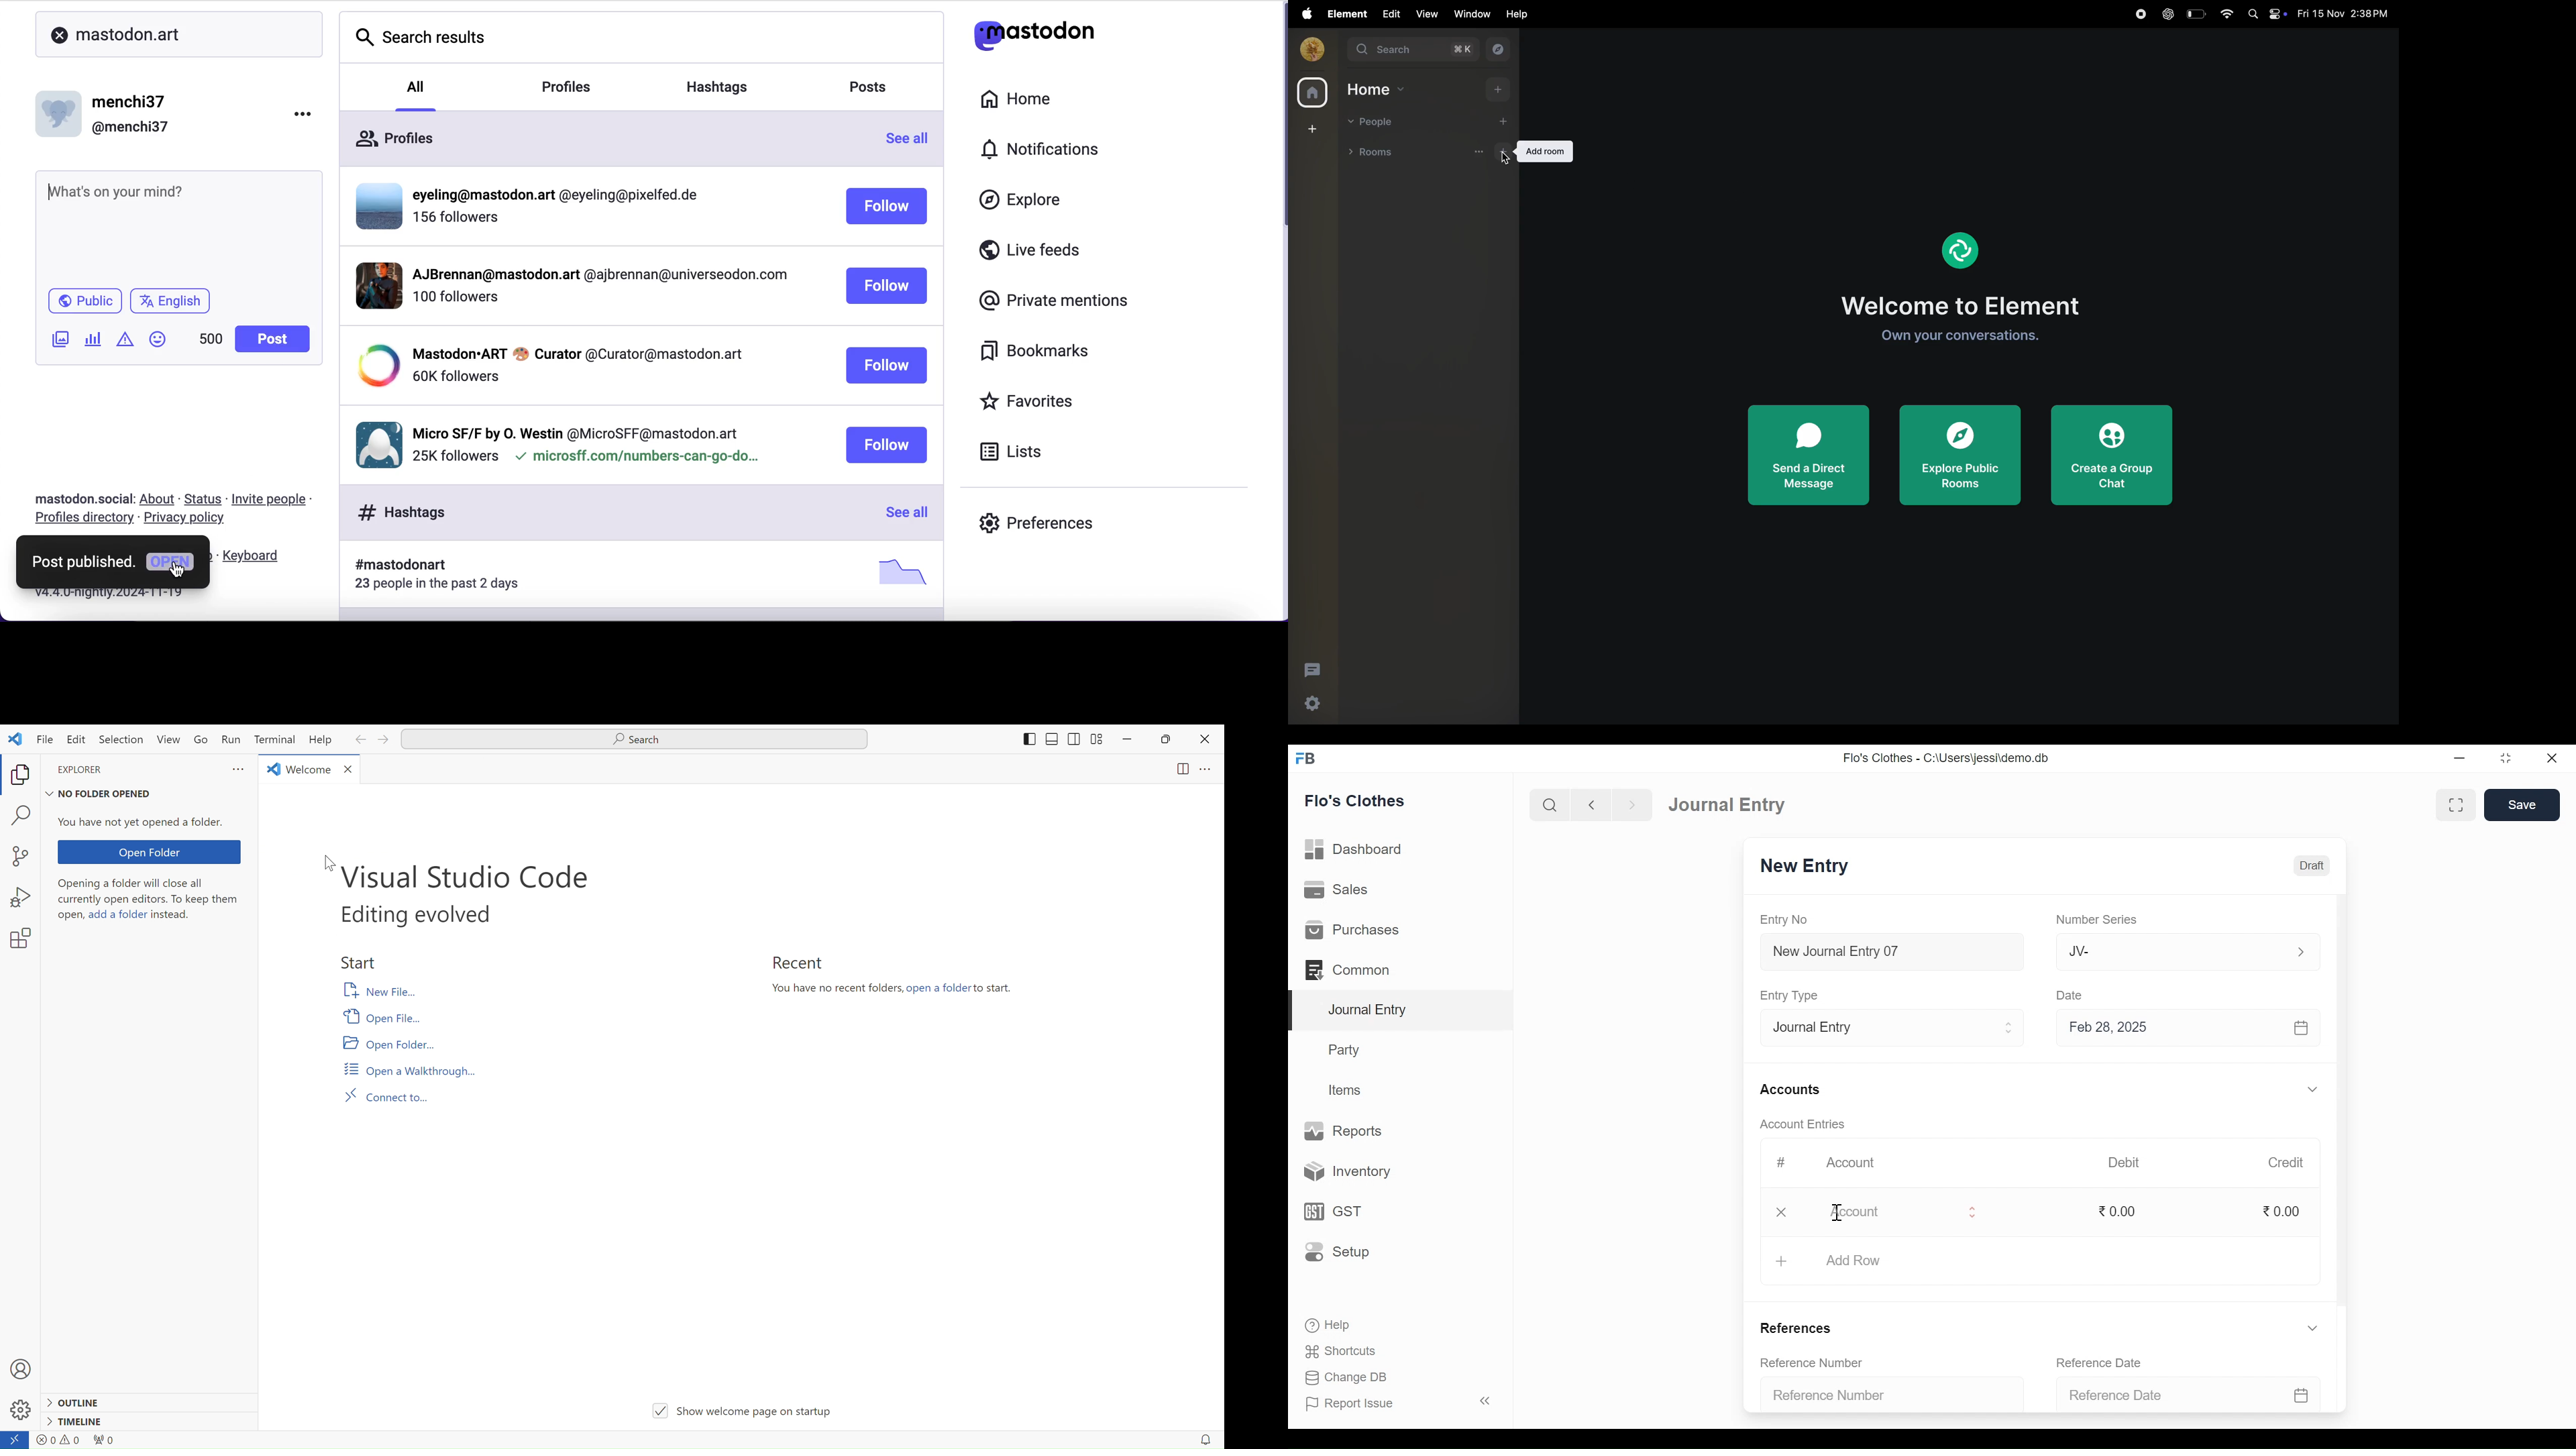 This screenshot has width=2576, height=1456. What do you see at coordinates (596, 210) in the screenshot?
I see `user profile` at bounding box center [596, 210].